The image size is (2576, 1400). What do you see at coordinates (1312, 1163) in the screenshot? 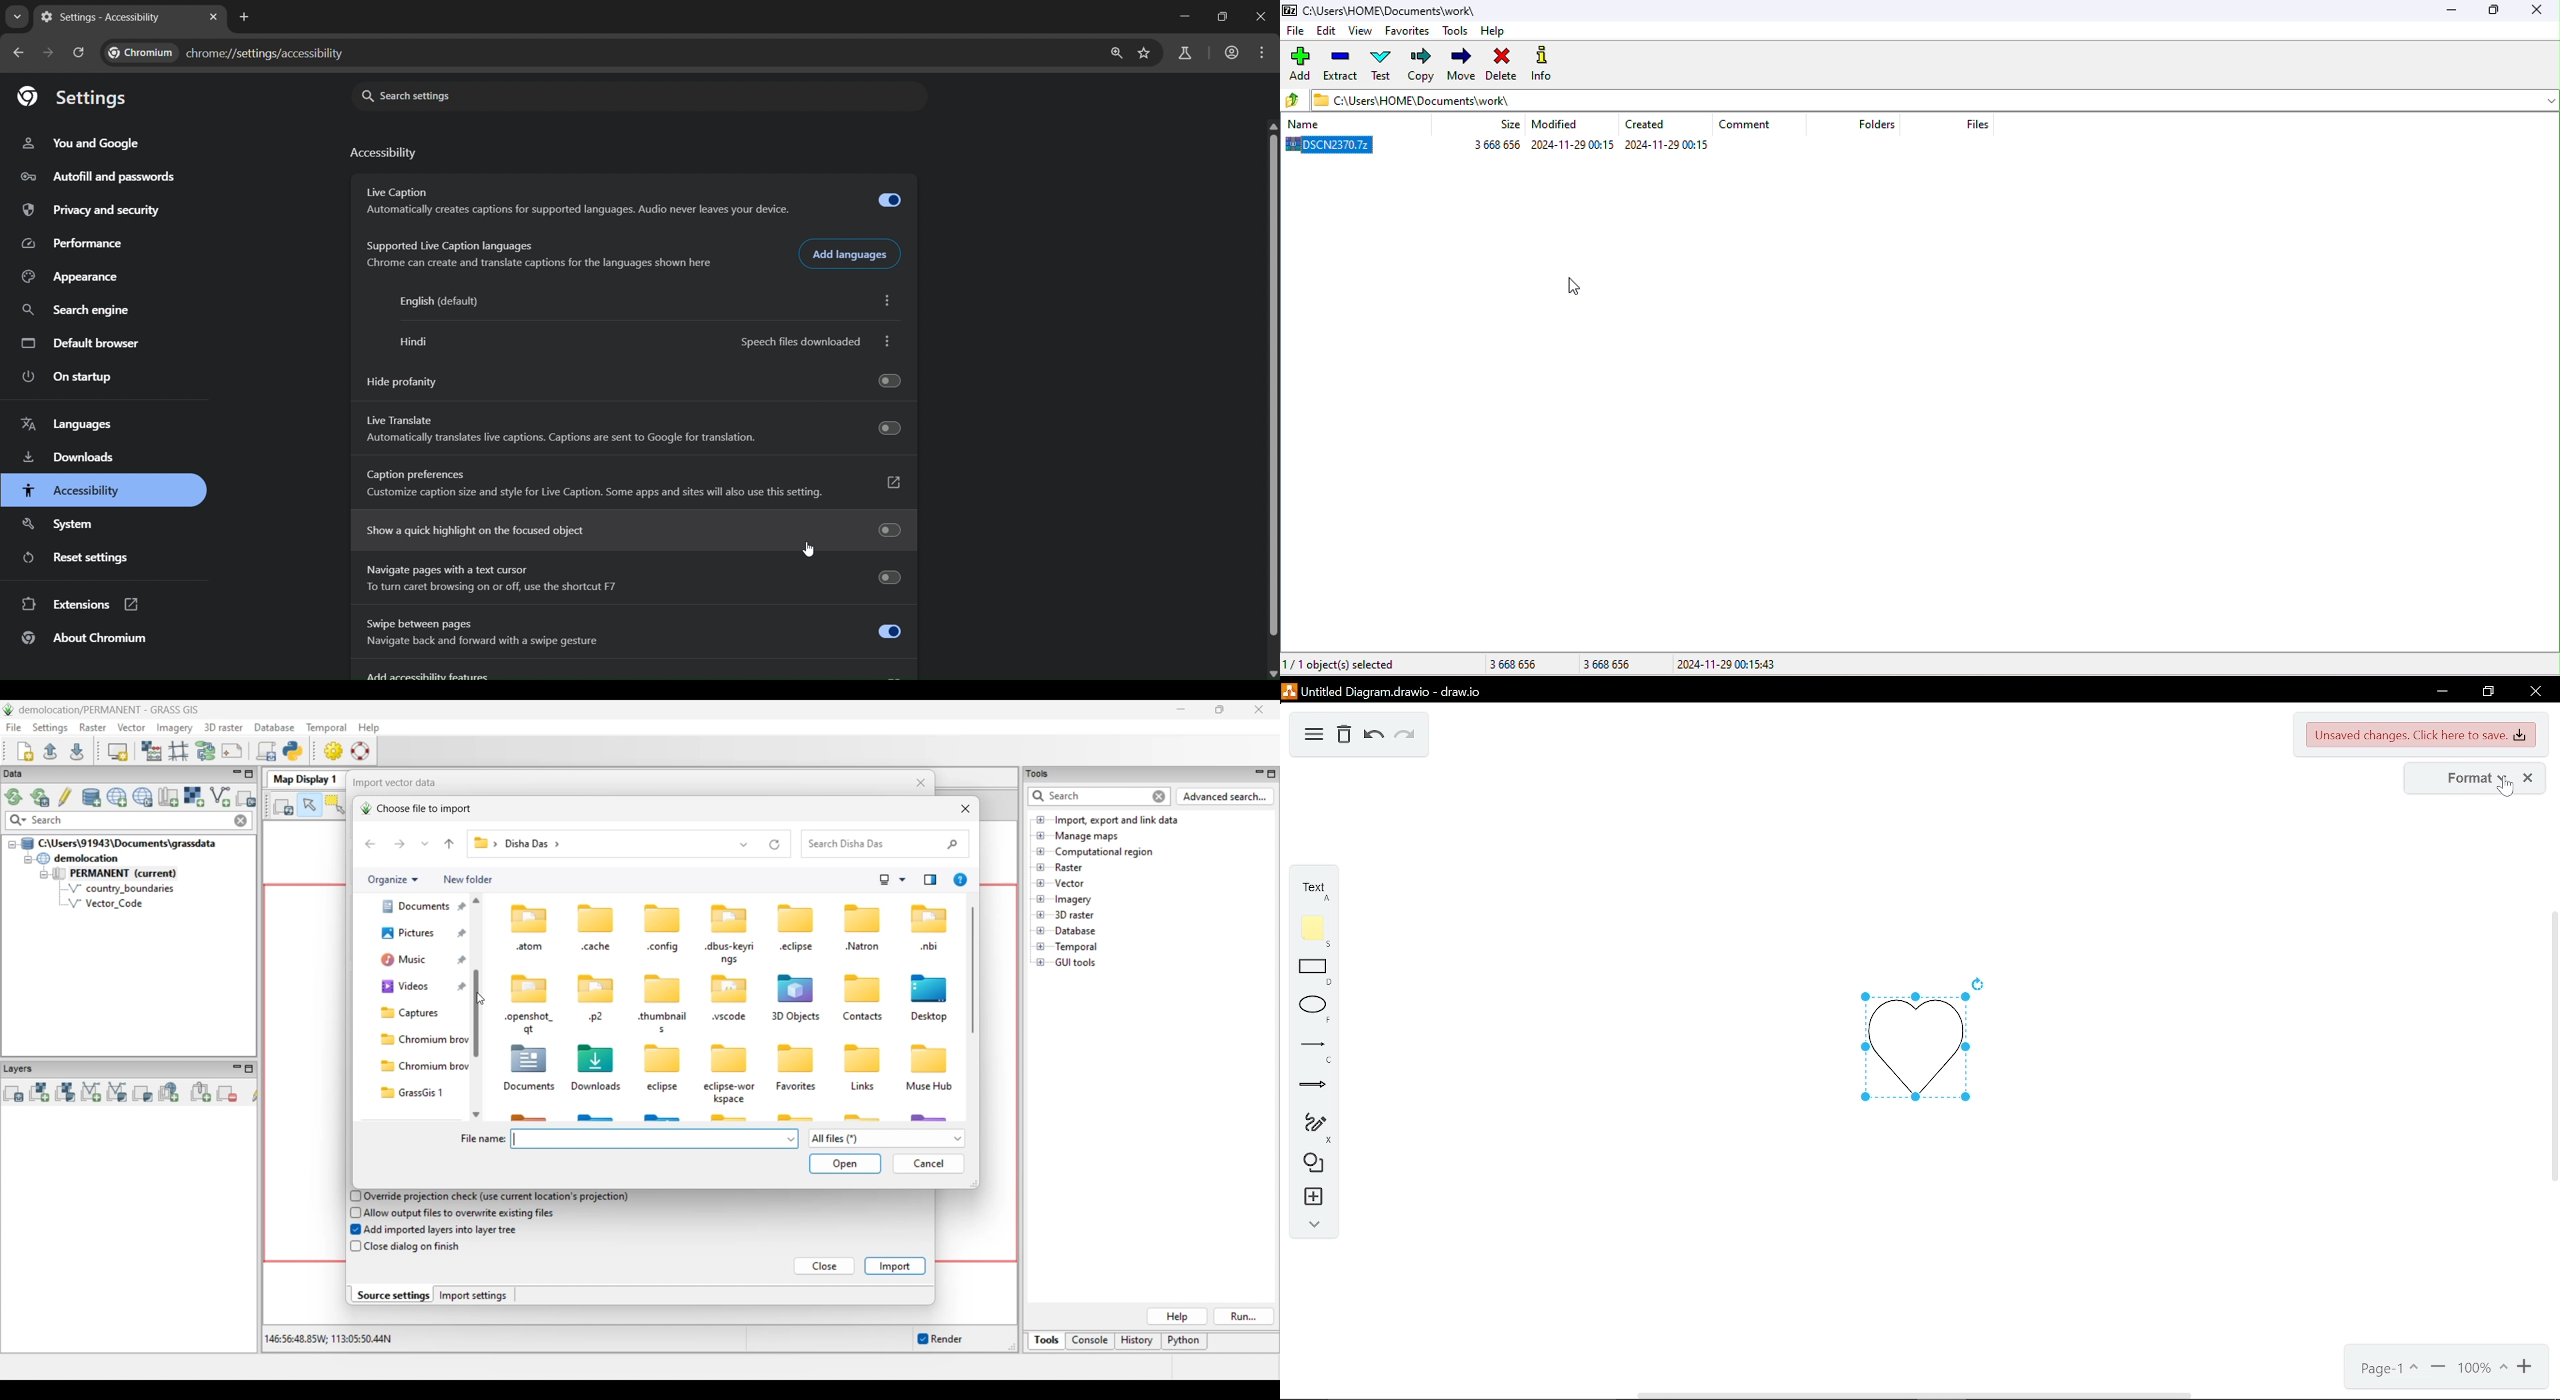
I see `shapes` at bounding box center [1312, 1163].